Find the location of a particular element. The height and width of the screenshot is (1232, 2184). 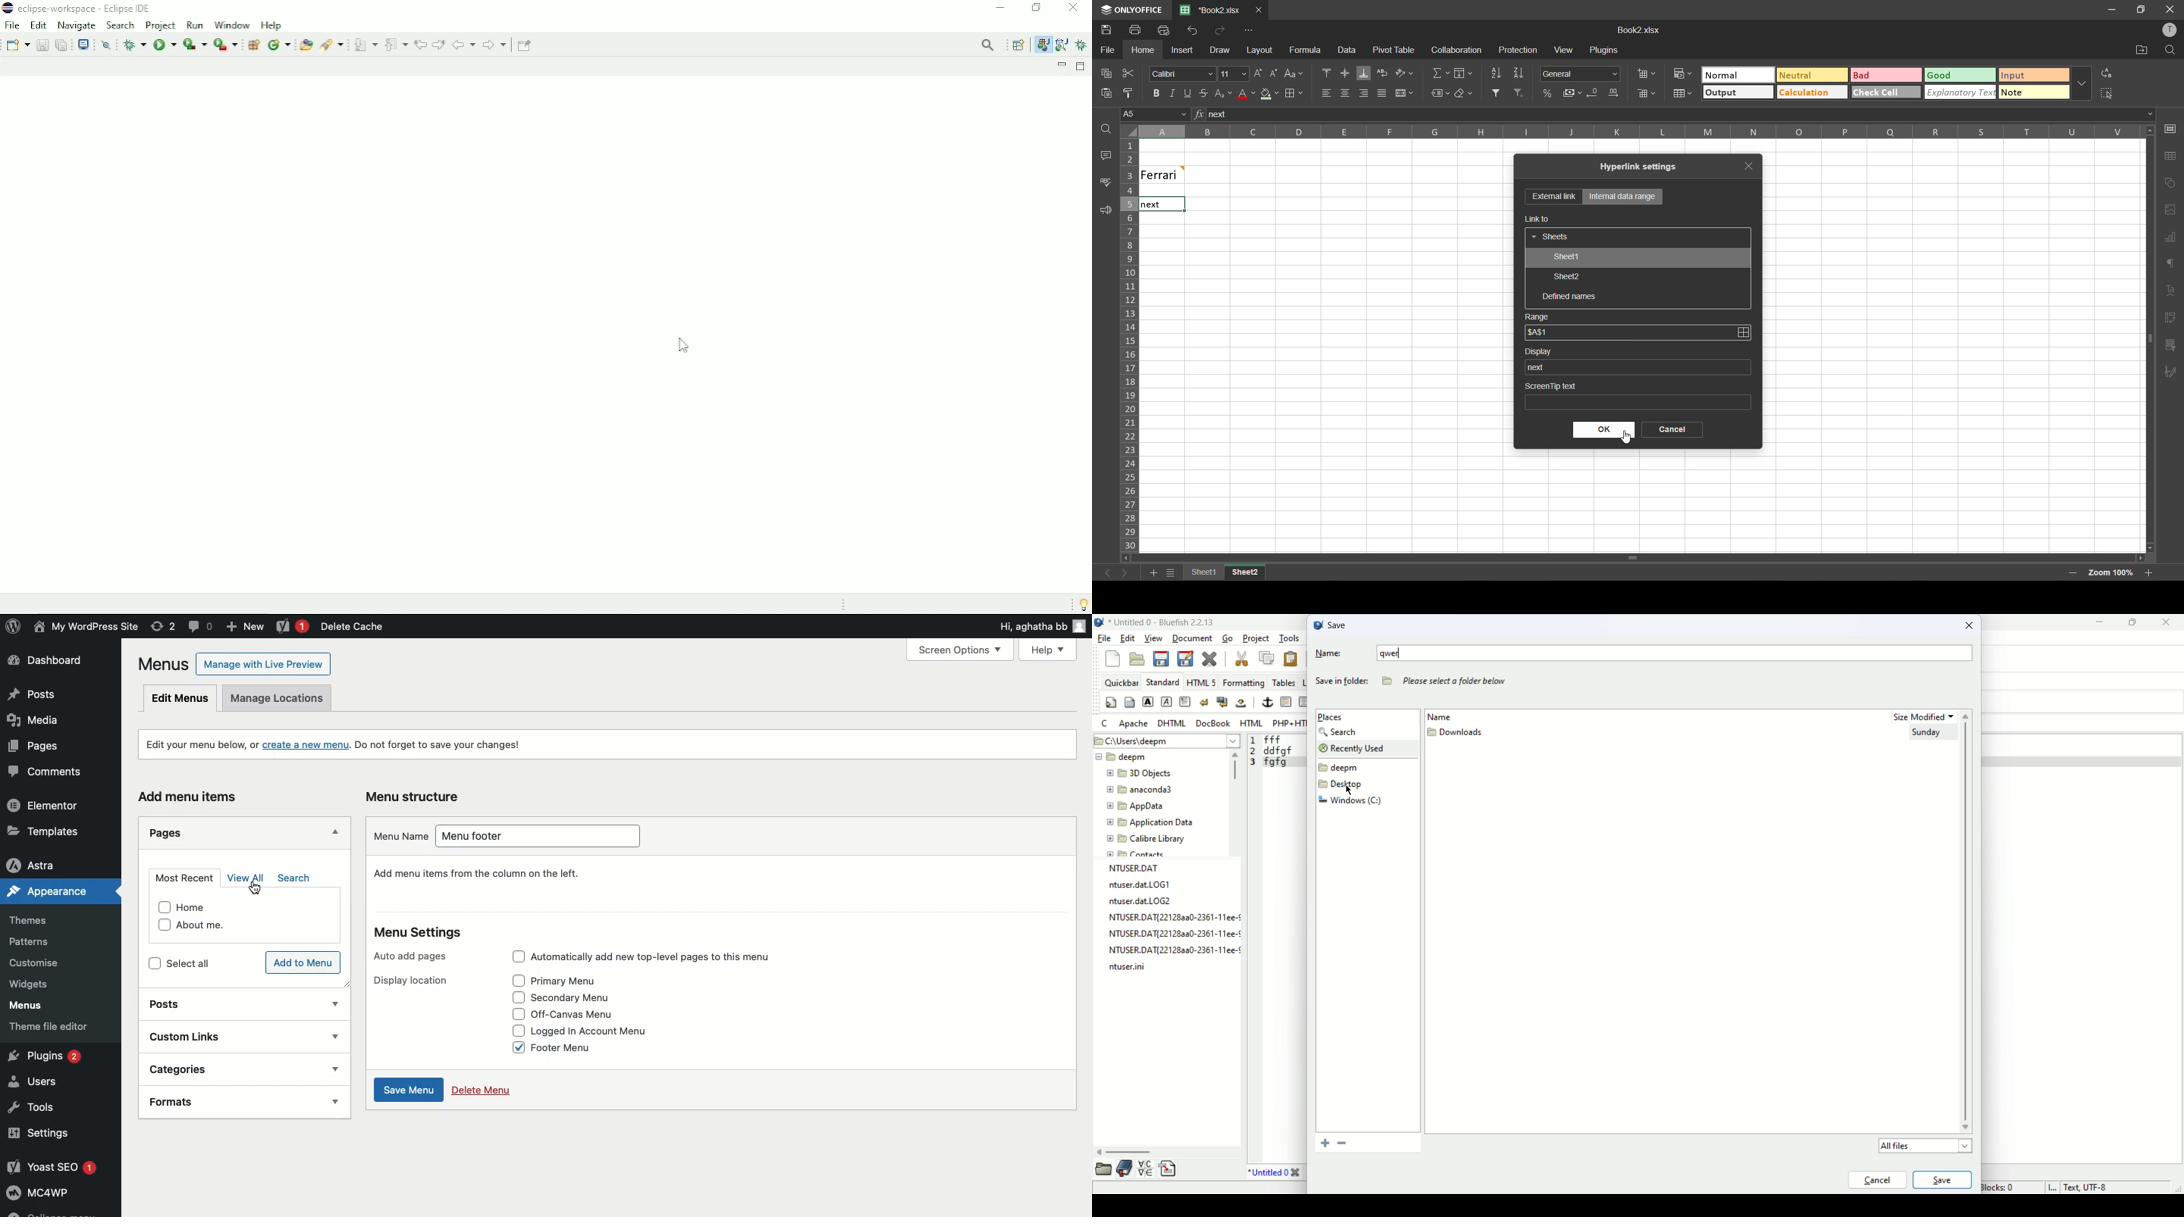

quickstart is located at coordinates (1112, 702).